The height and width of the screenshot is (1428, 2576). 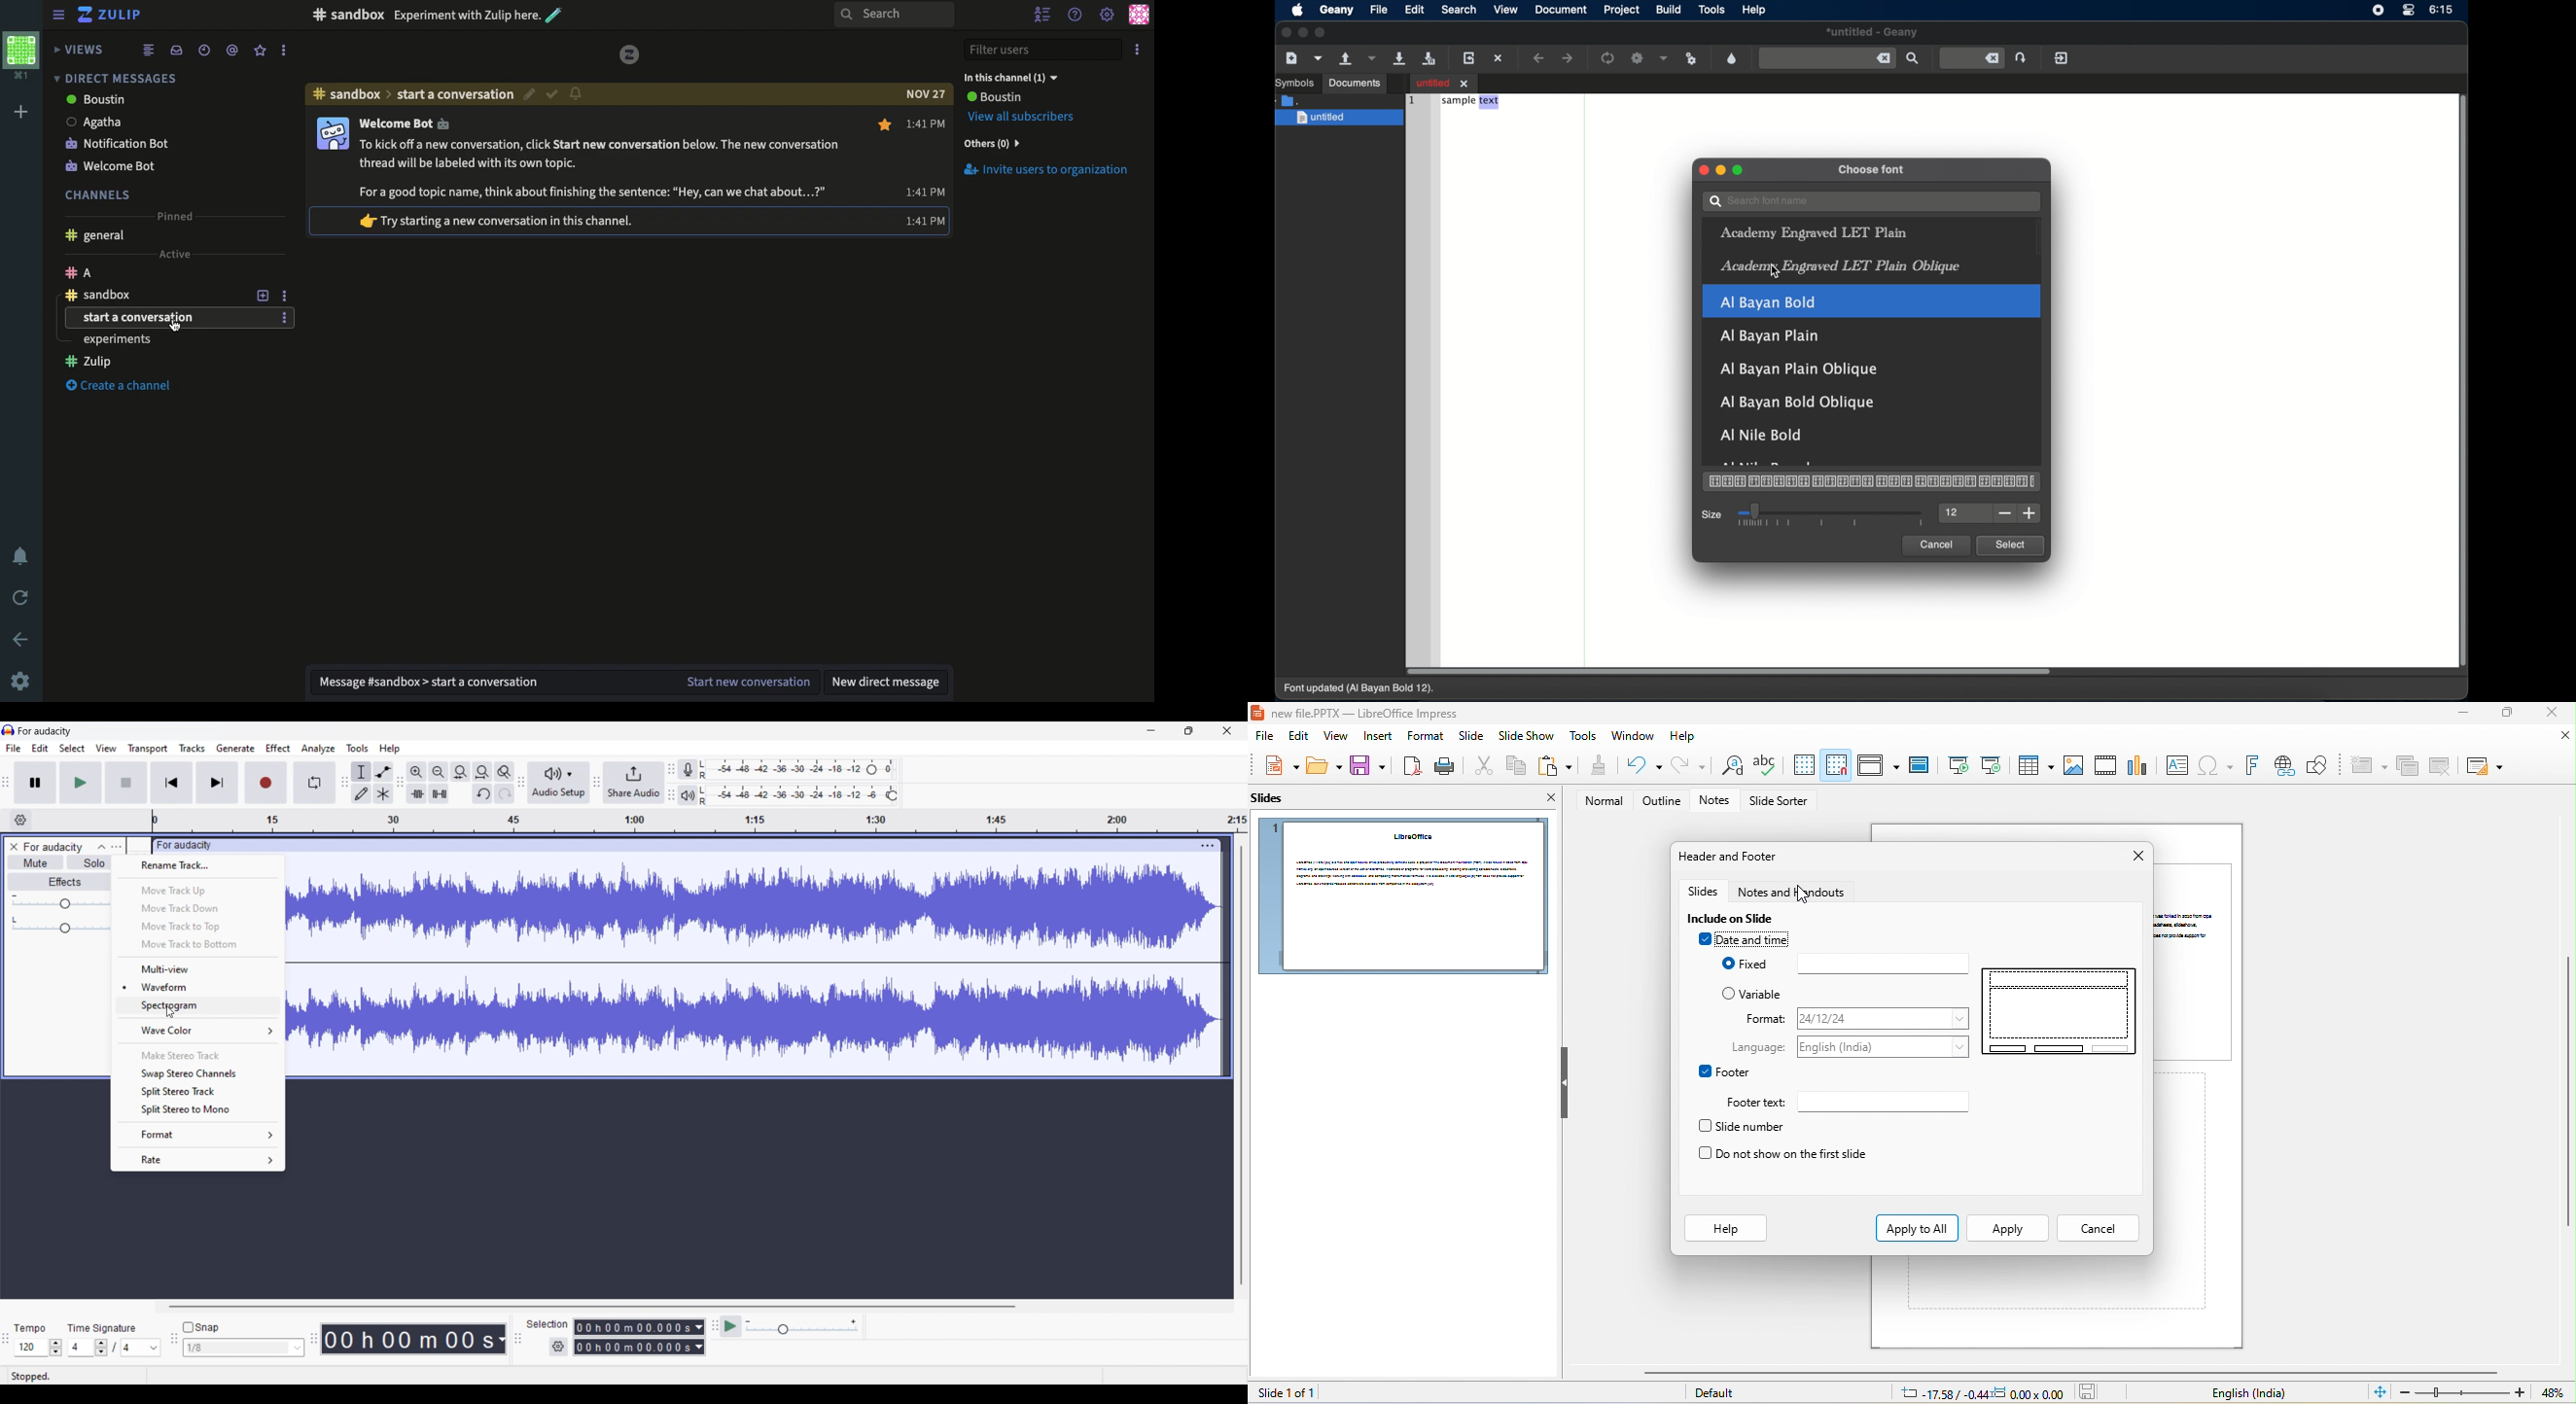 I want to click on language, so click(x=1884, y=1047).